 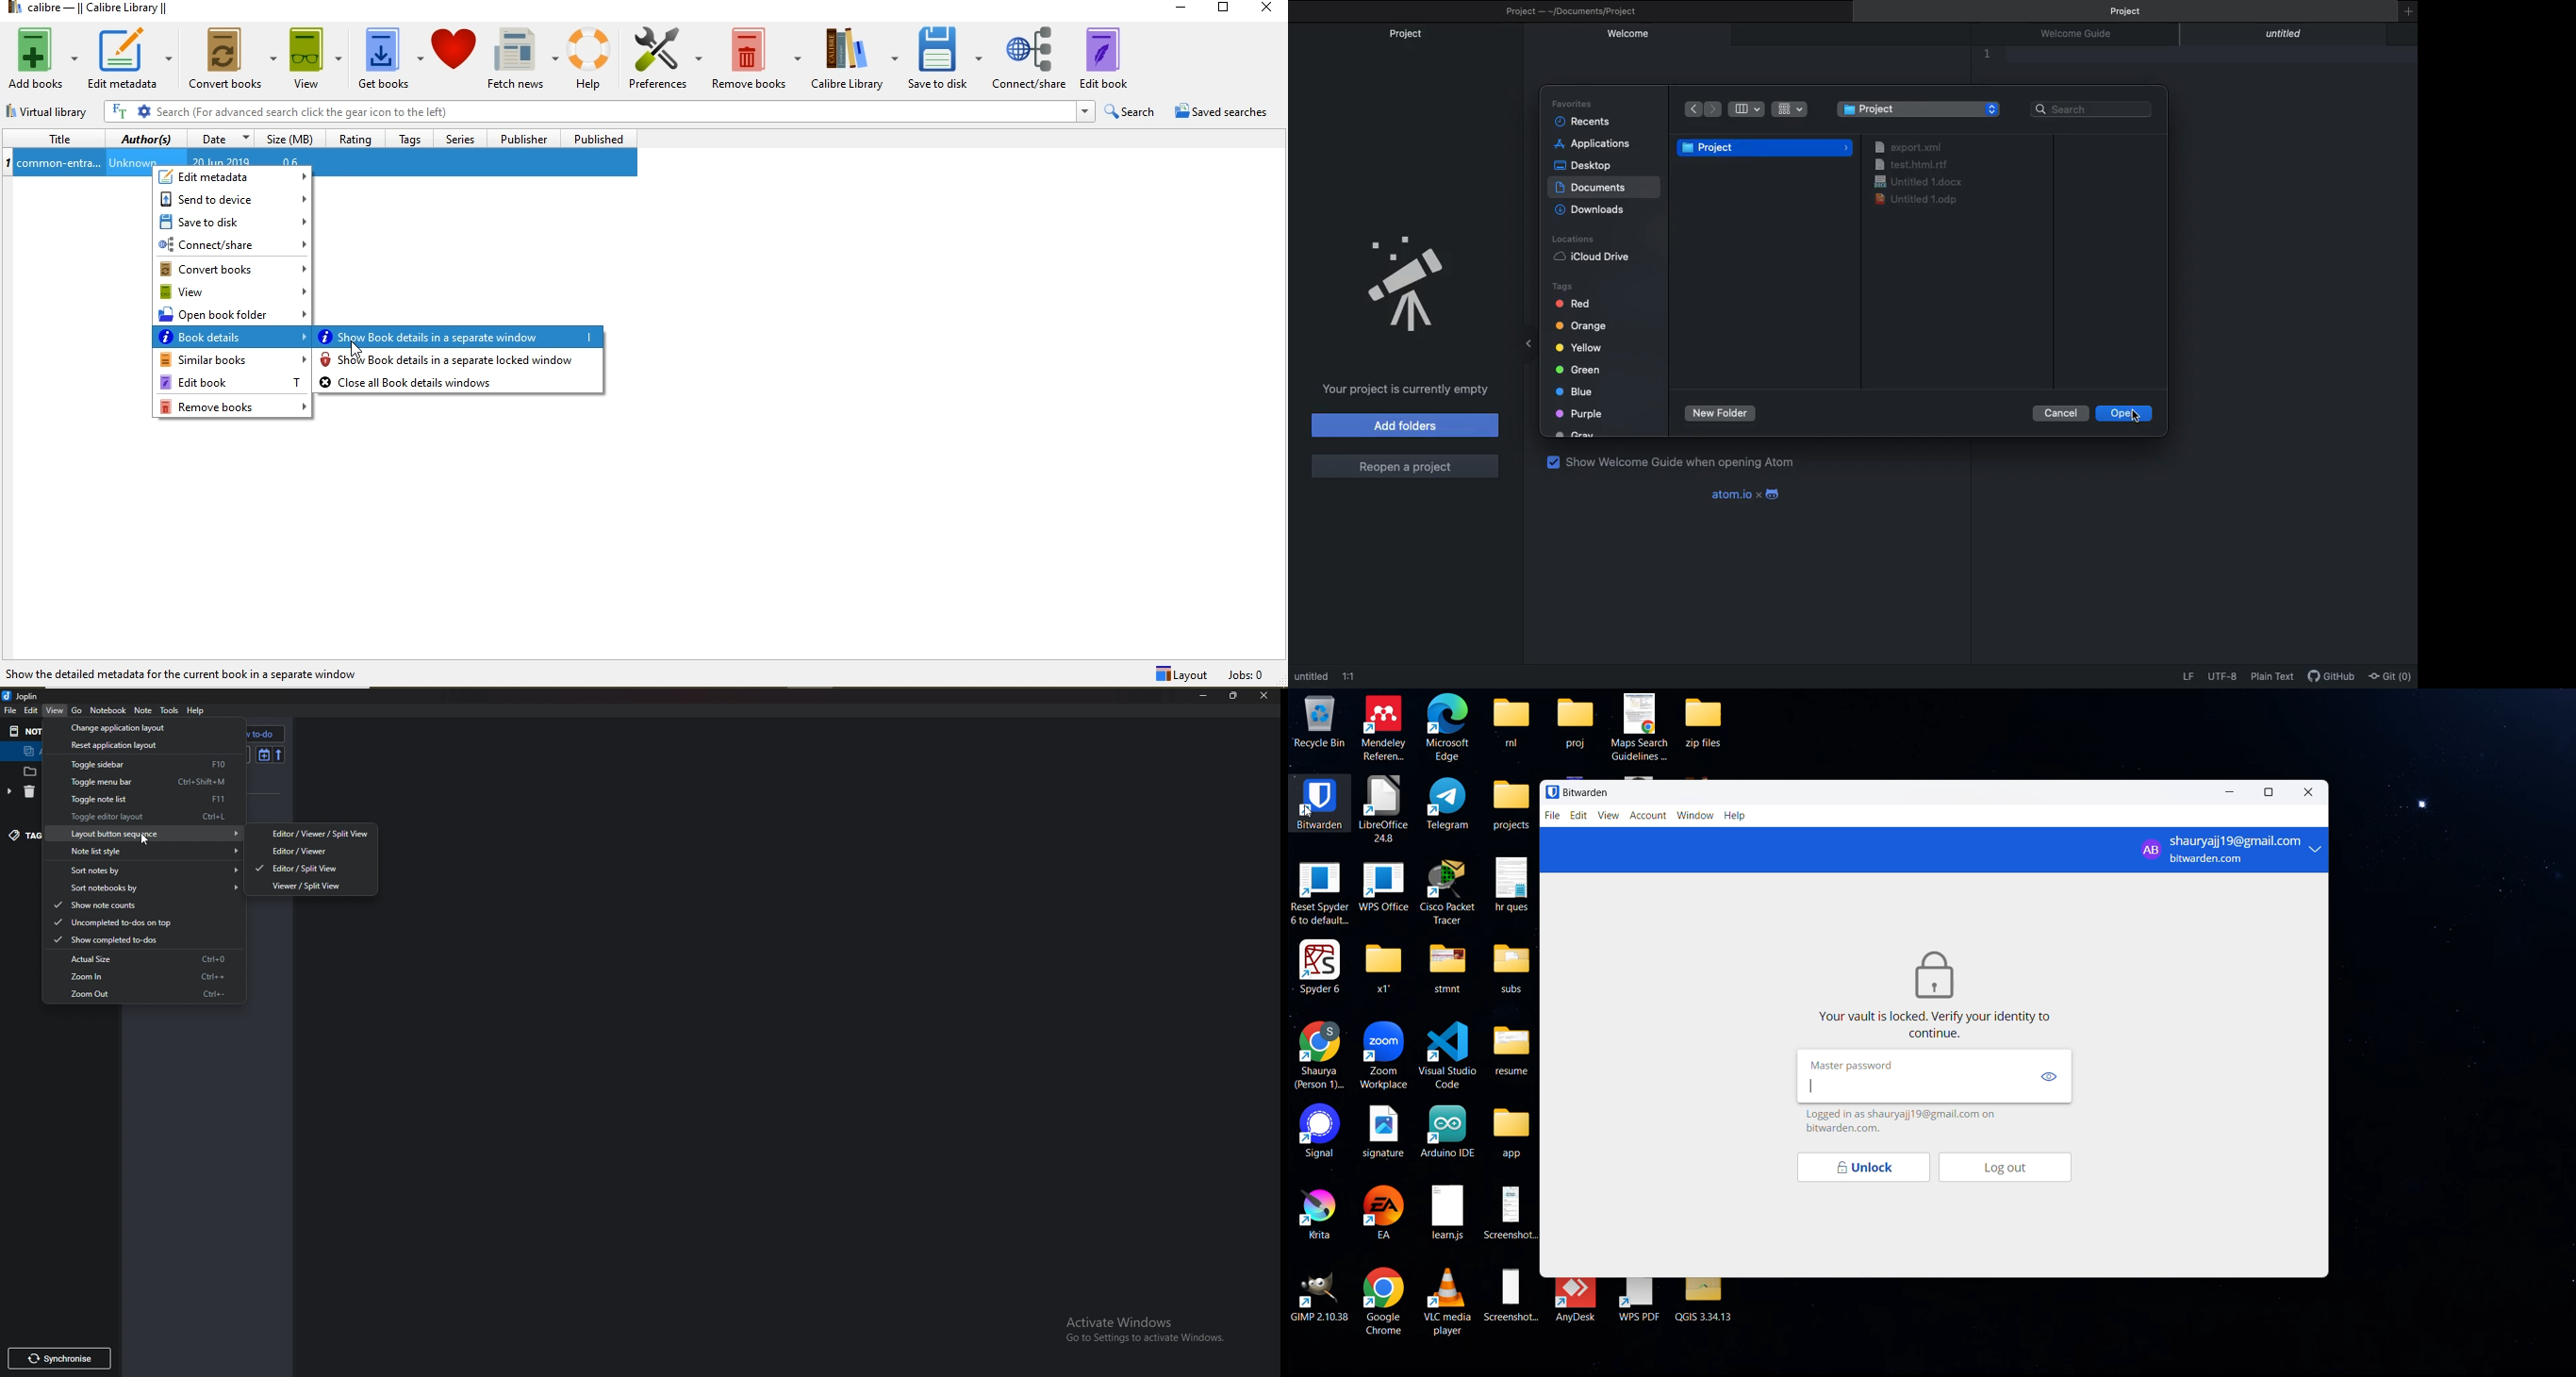 I want to click on minimise, so click(x=1186, y=10).